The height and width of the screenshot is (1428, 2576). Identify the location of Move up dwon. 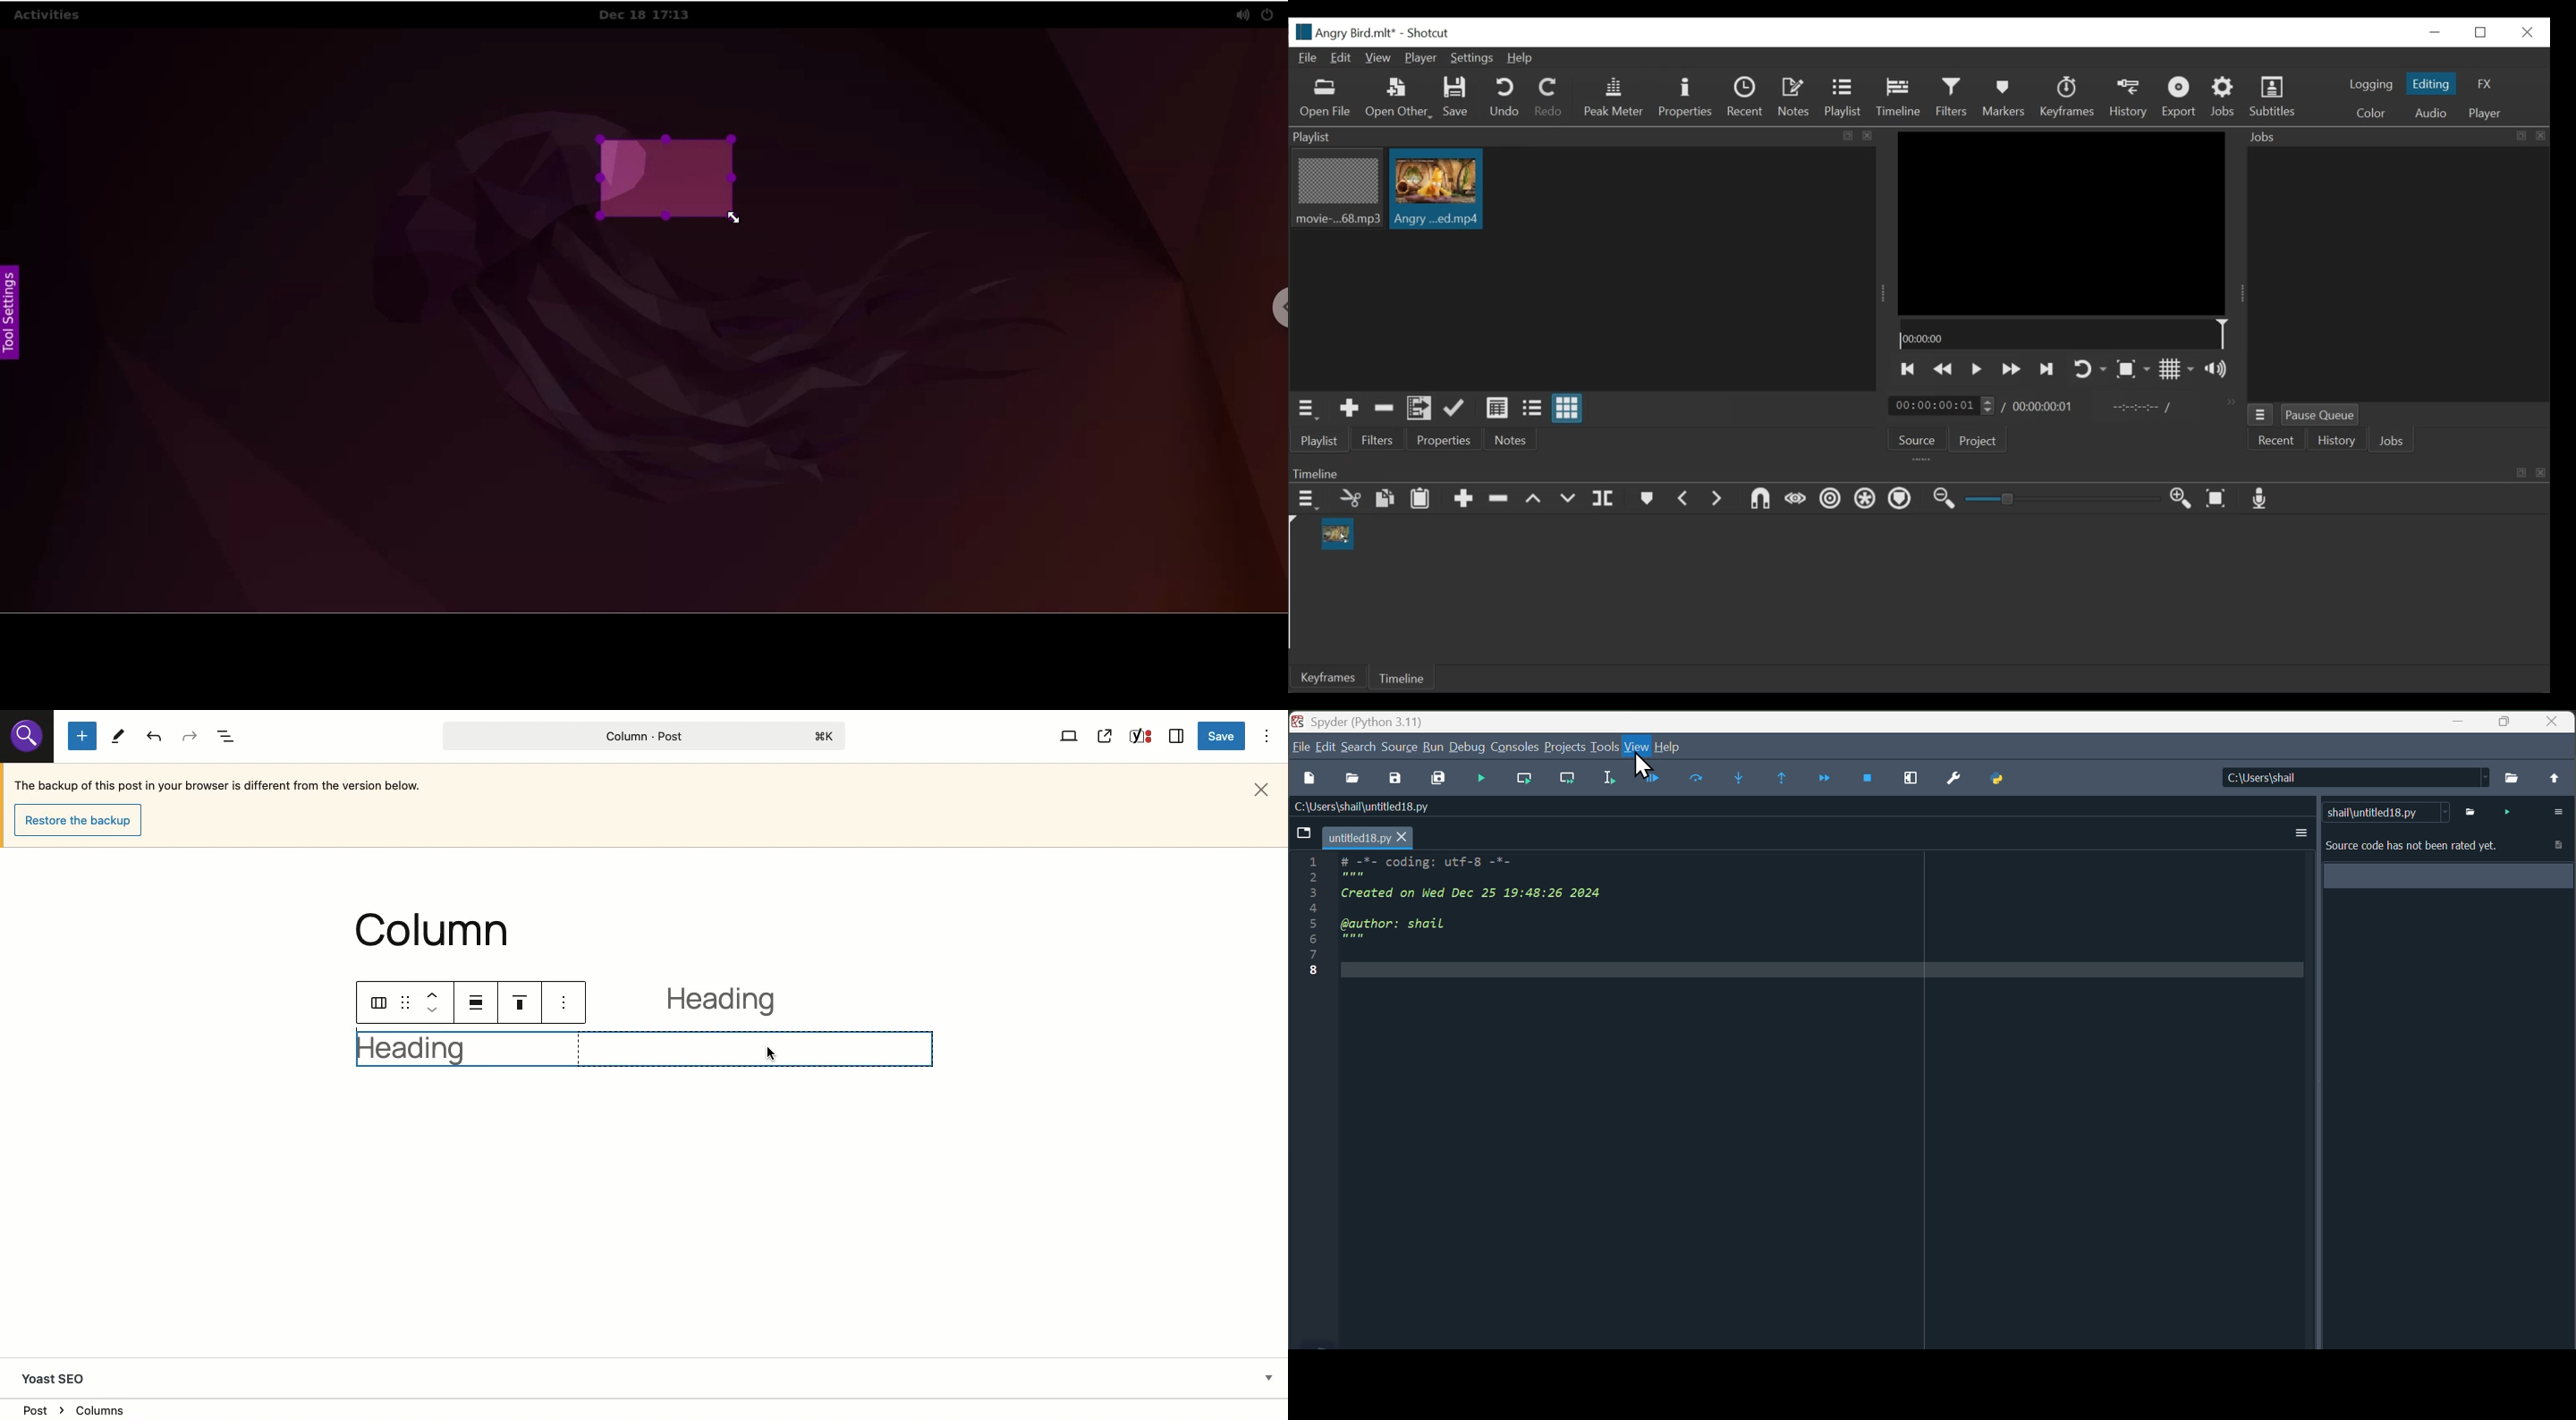
(432, 1004).